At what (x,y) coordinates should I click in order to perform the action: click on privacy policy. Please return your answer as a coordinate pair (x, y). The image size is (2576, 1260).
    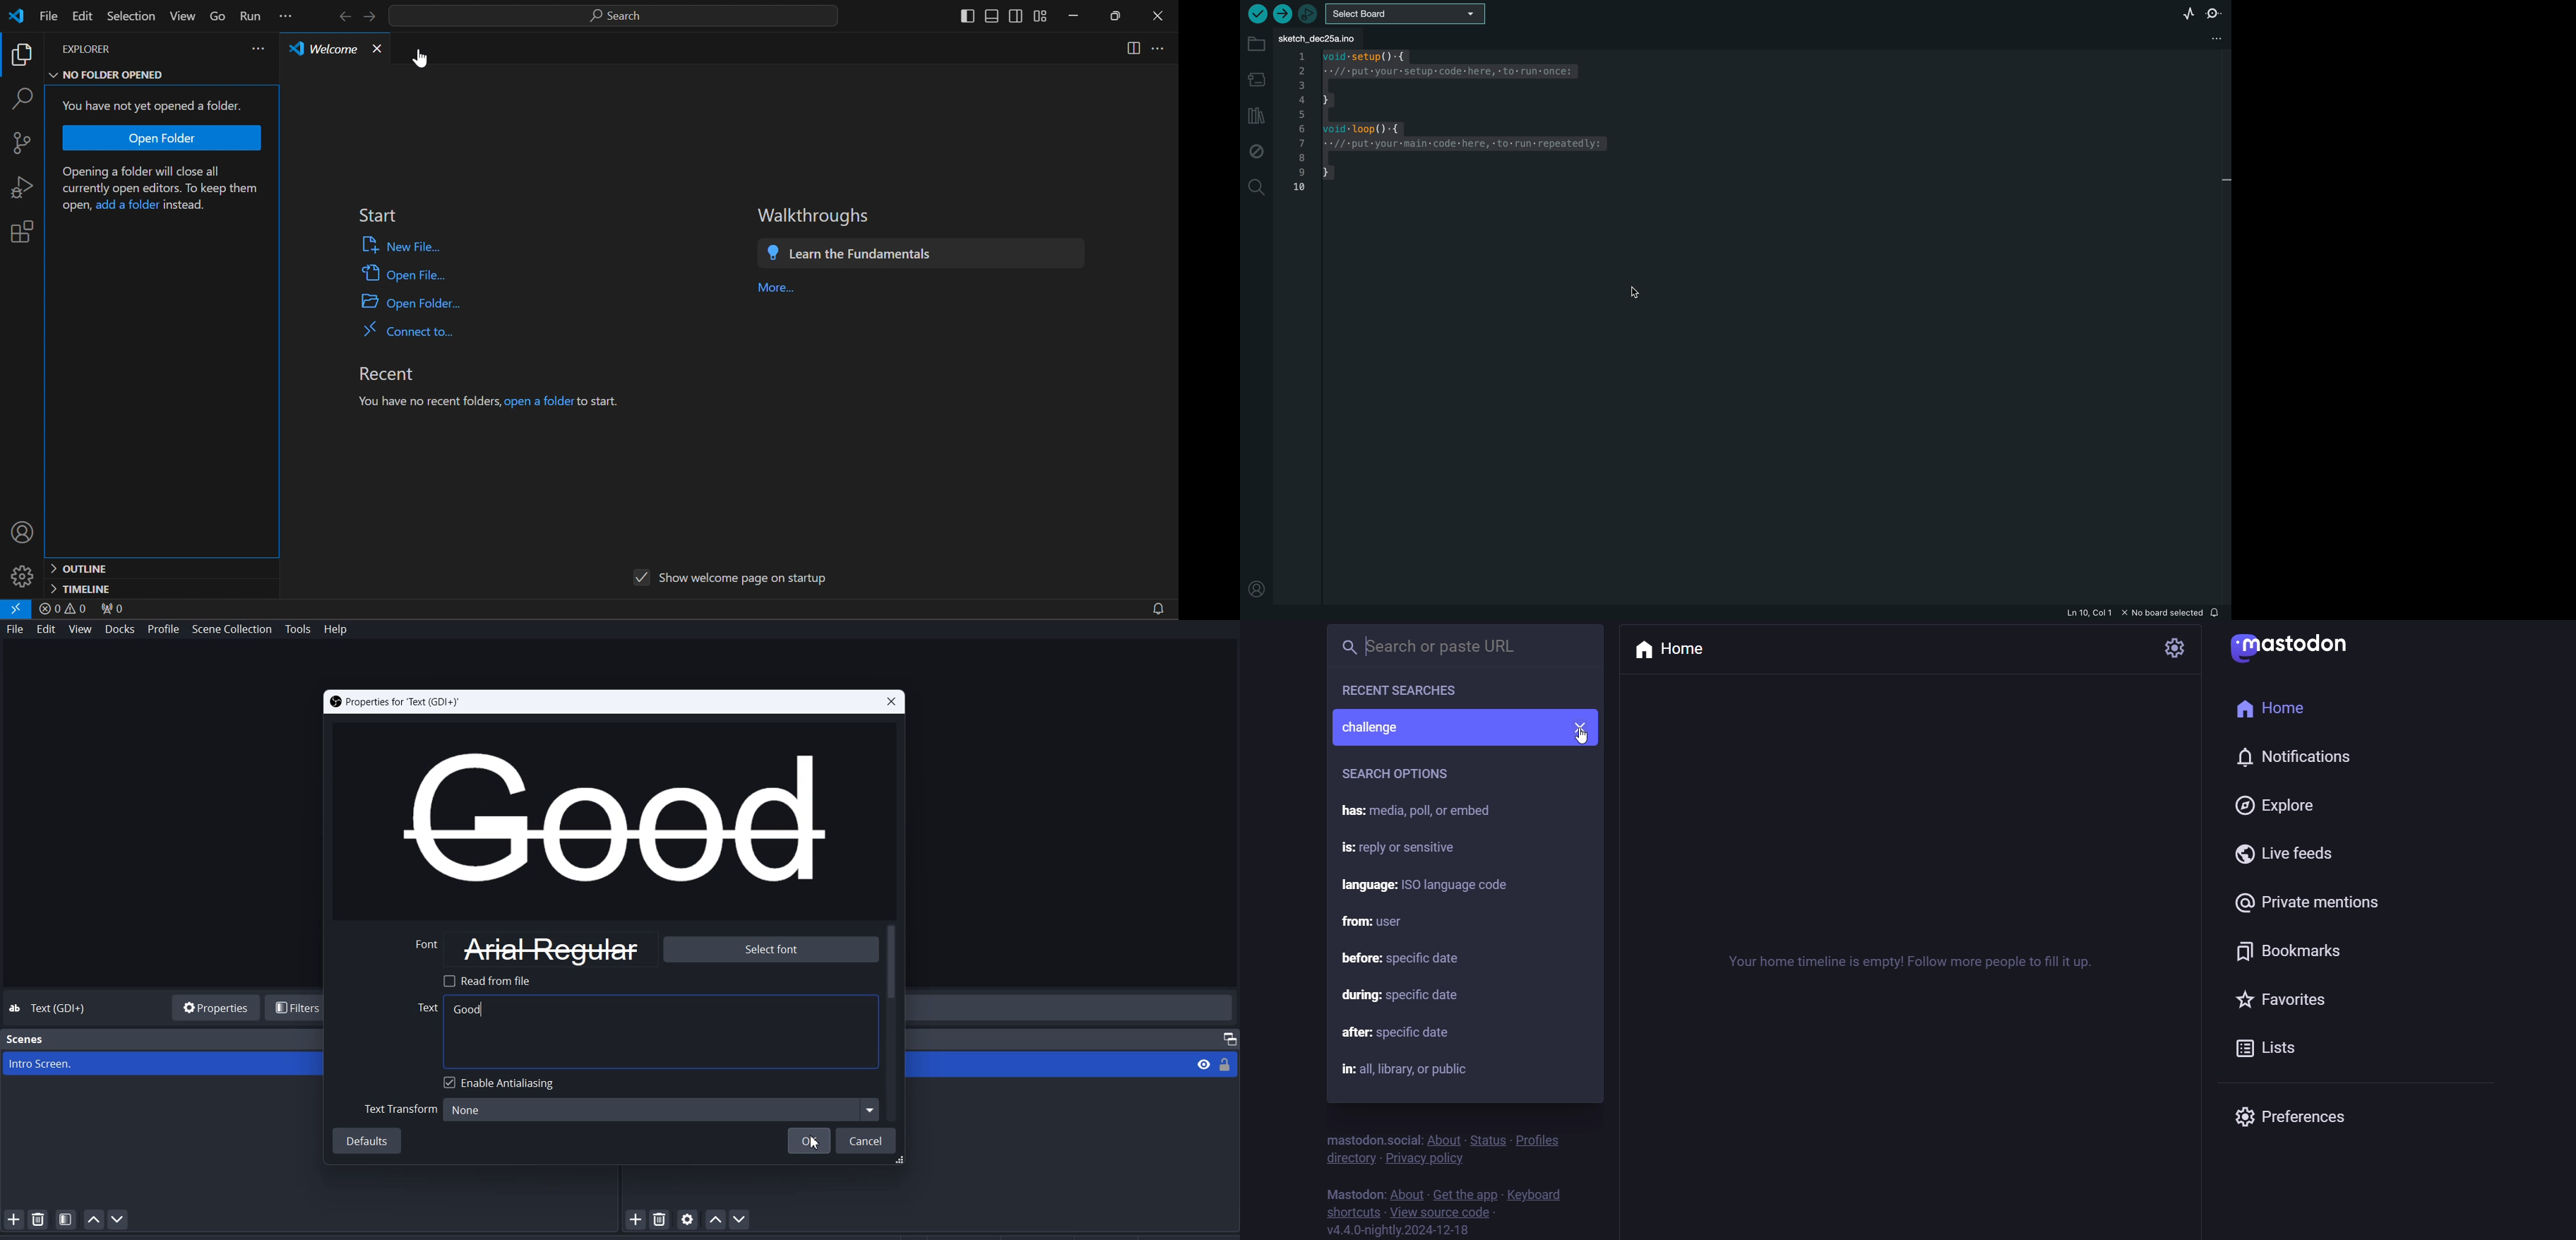
    Looking at the image, I should click on (1429, 1159).